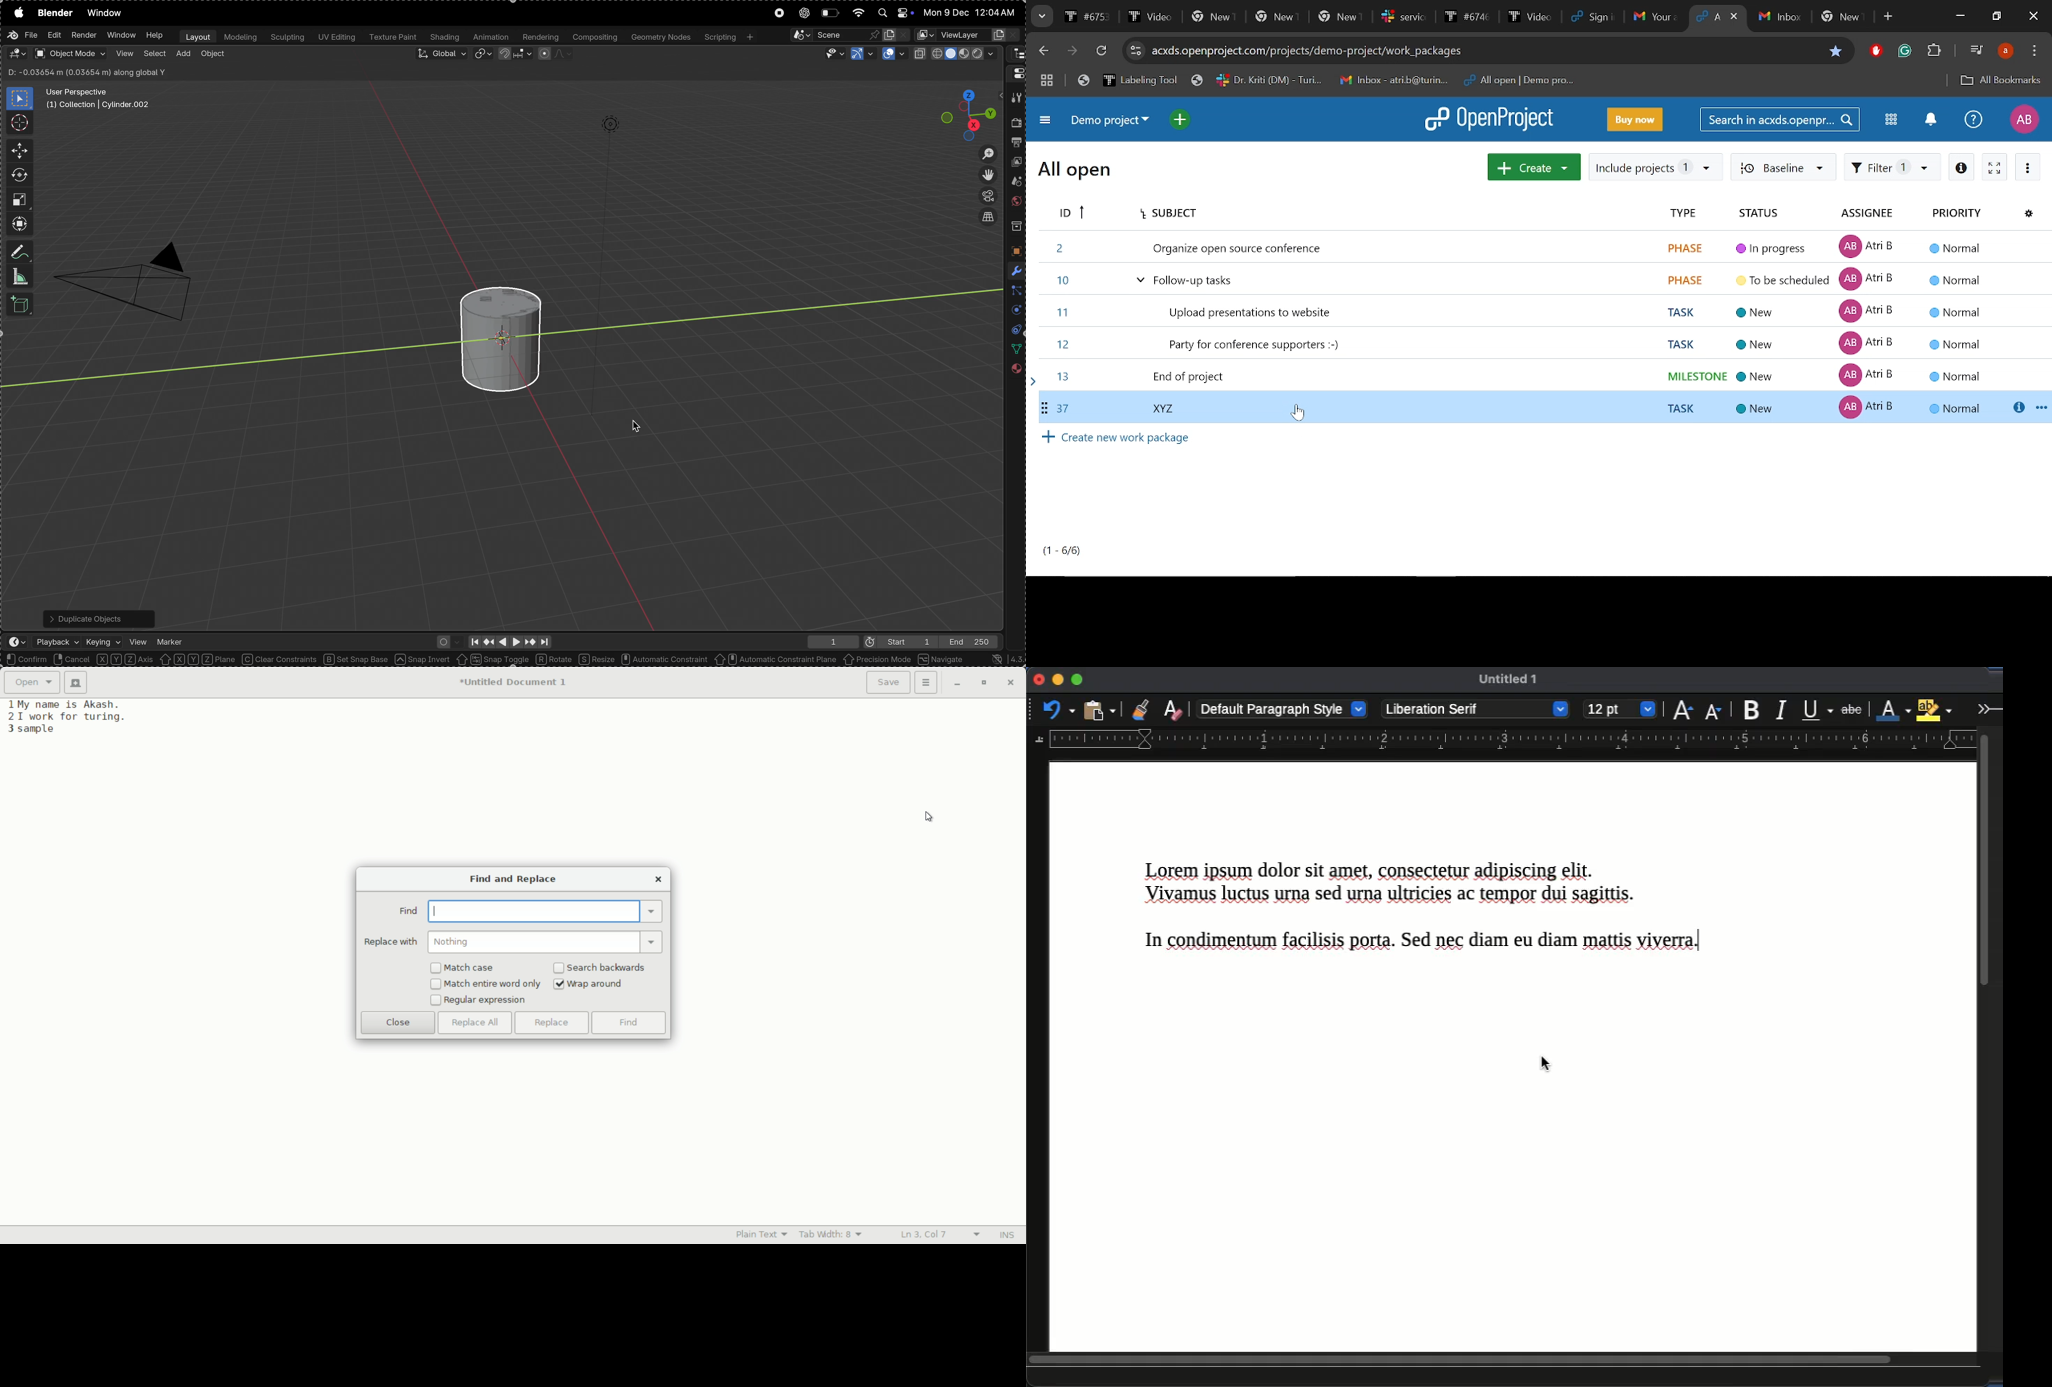  What do you see at coordinates (1283, 708) in the screenshot?
I see `default paragraph style` at bounding box center [1283, 708].